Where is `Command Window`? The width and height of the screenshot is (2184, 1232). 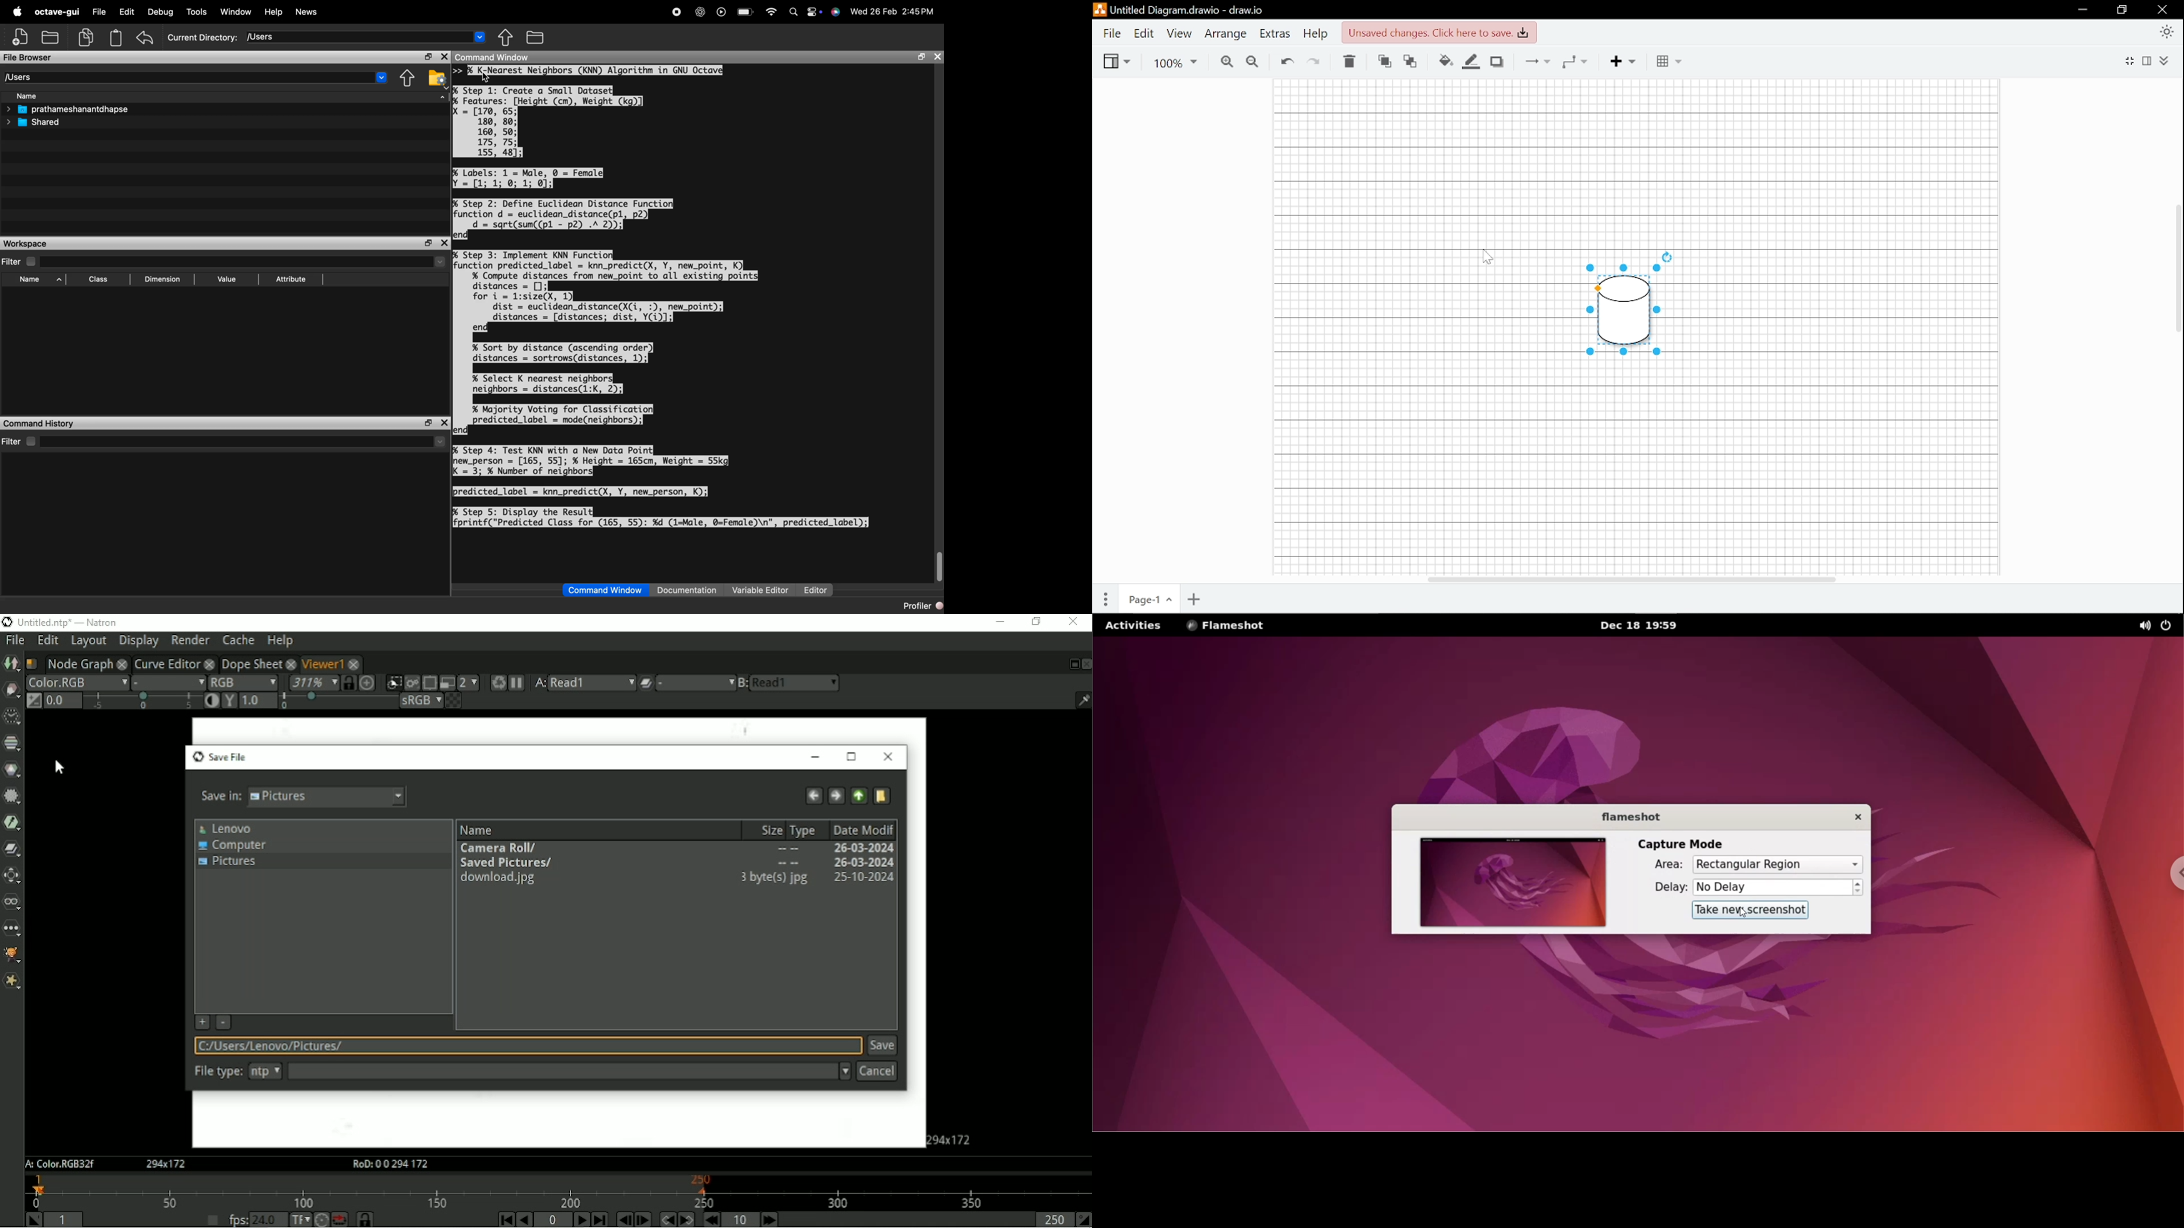 Command Window is located at coordinates (595, 588).